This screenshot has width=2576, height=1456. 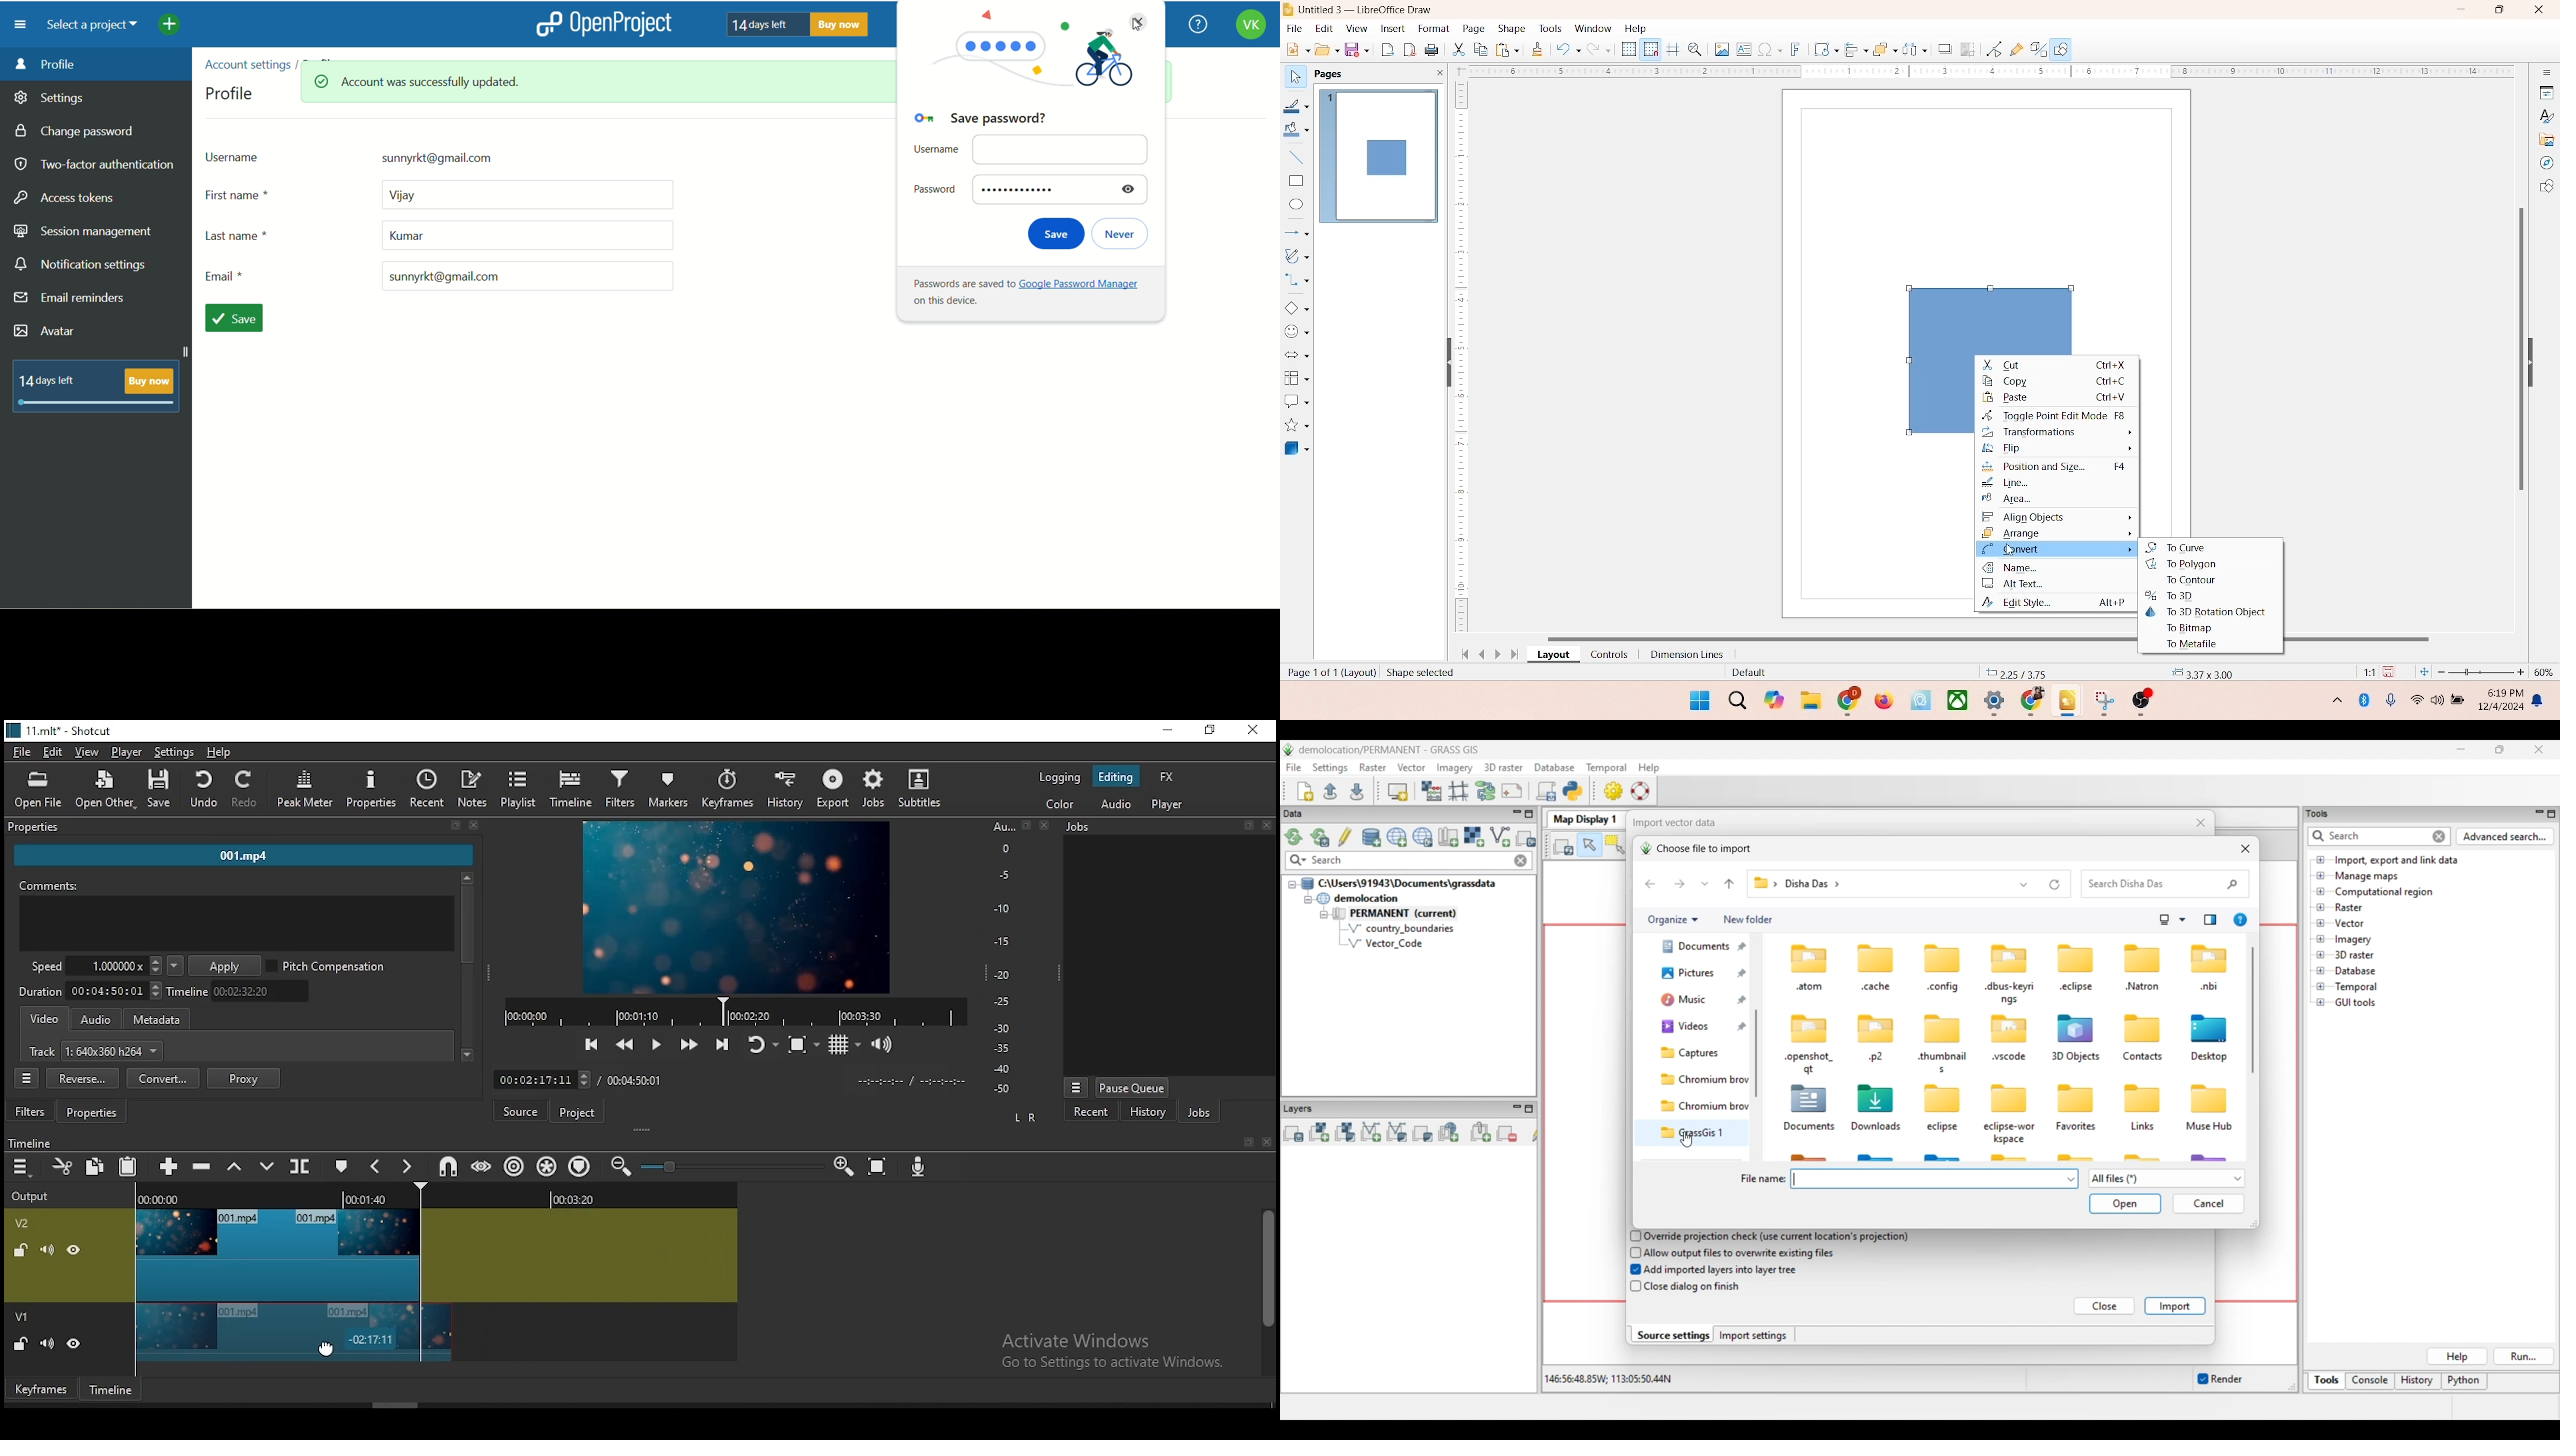 What do you see at coordinates (726, 1043) in the screenshot?
I see `skip to the next point` at bounding box center [726, 1043].